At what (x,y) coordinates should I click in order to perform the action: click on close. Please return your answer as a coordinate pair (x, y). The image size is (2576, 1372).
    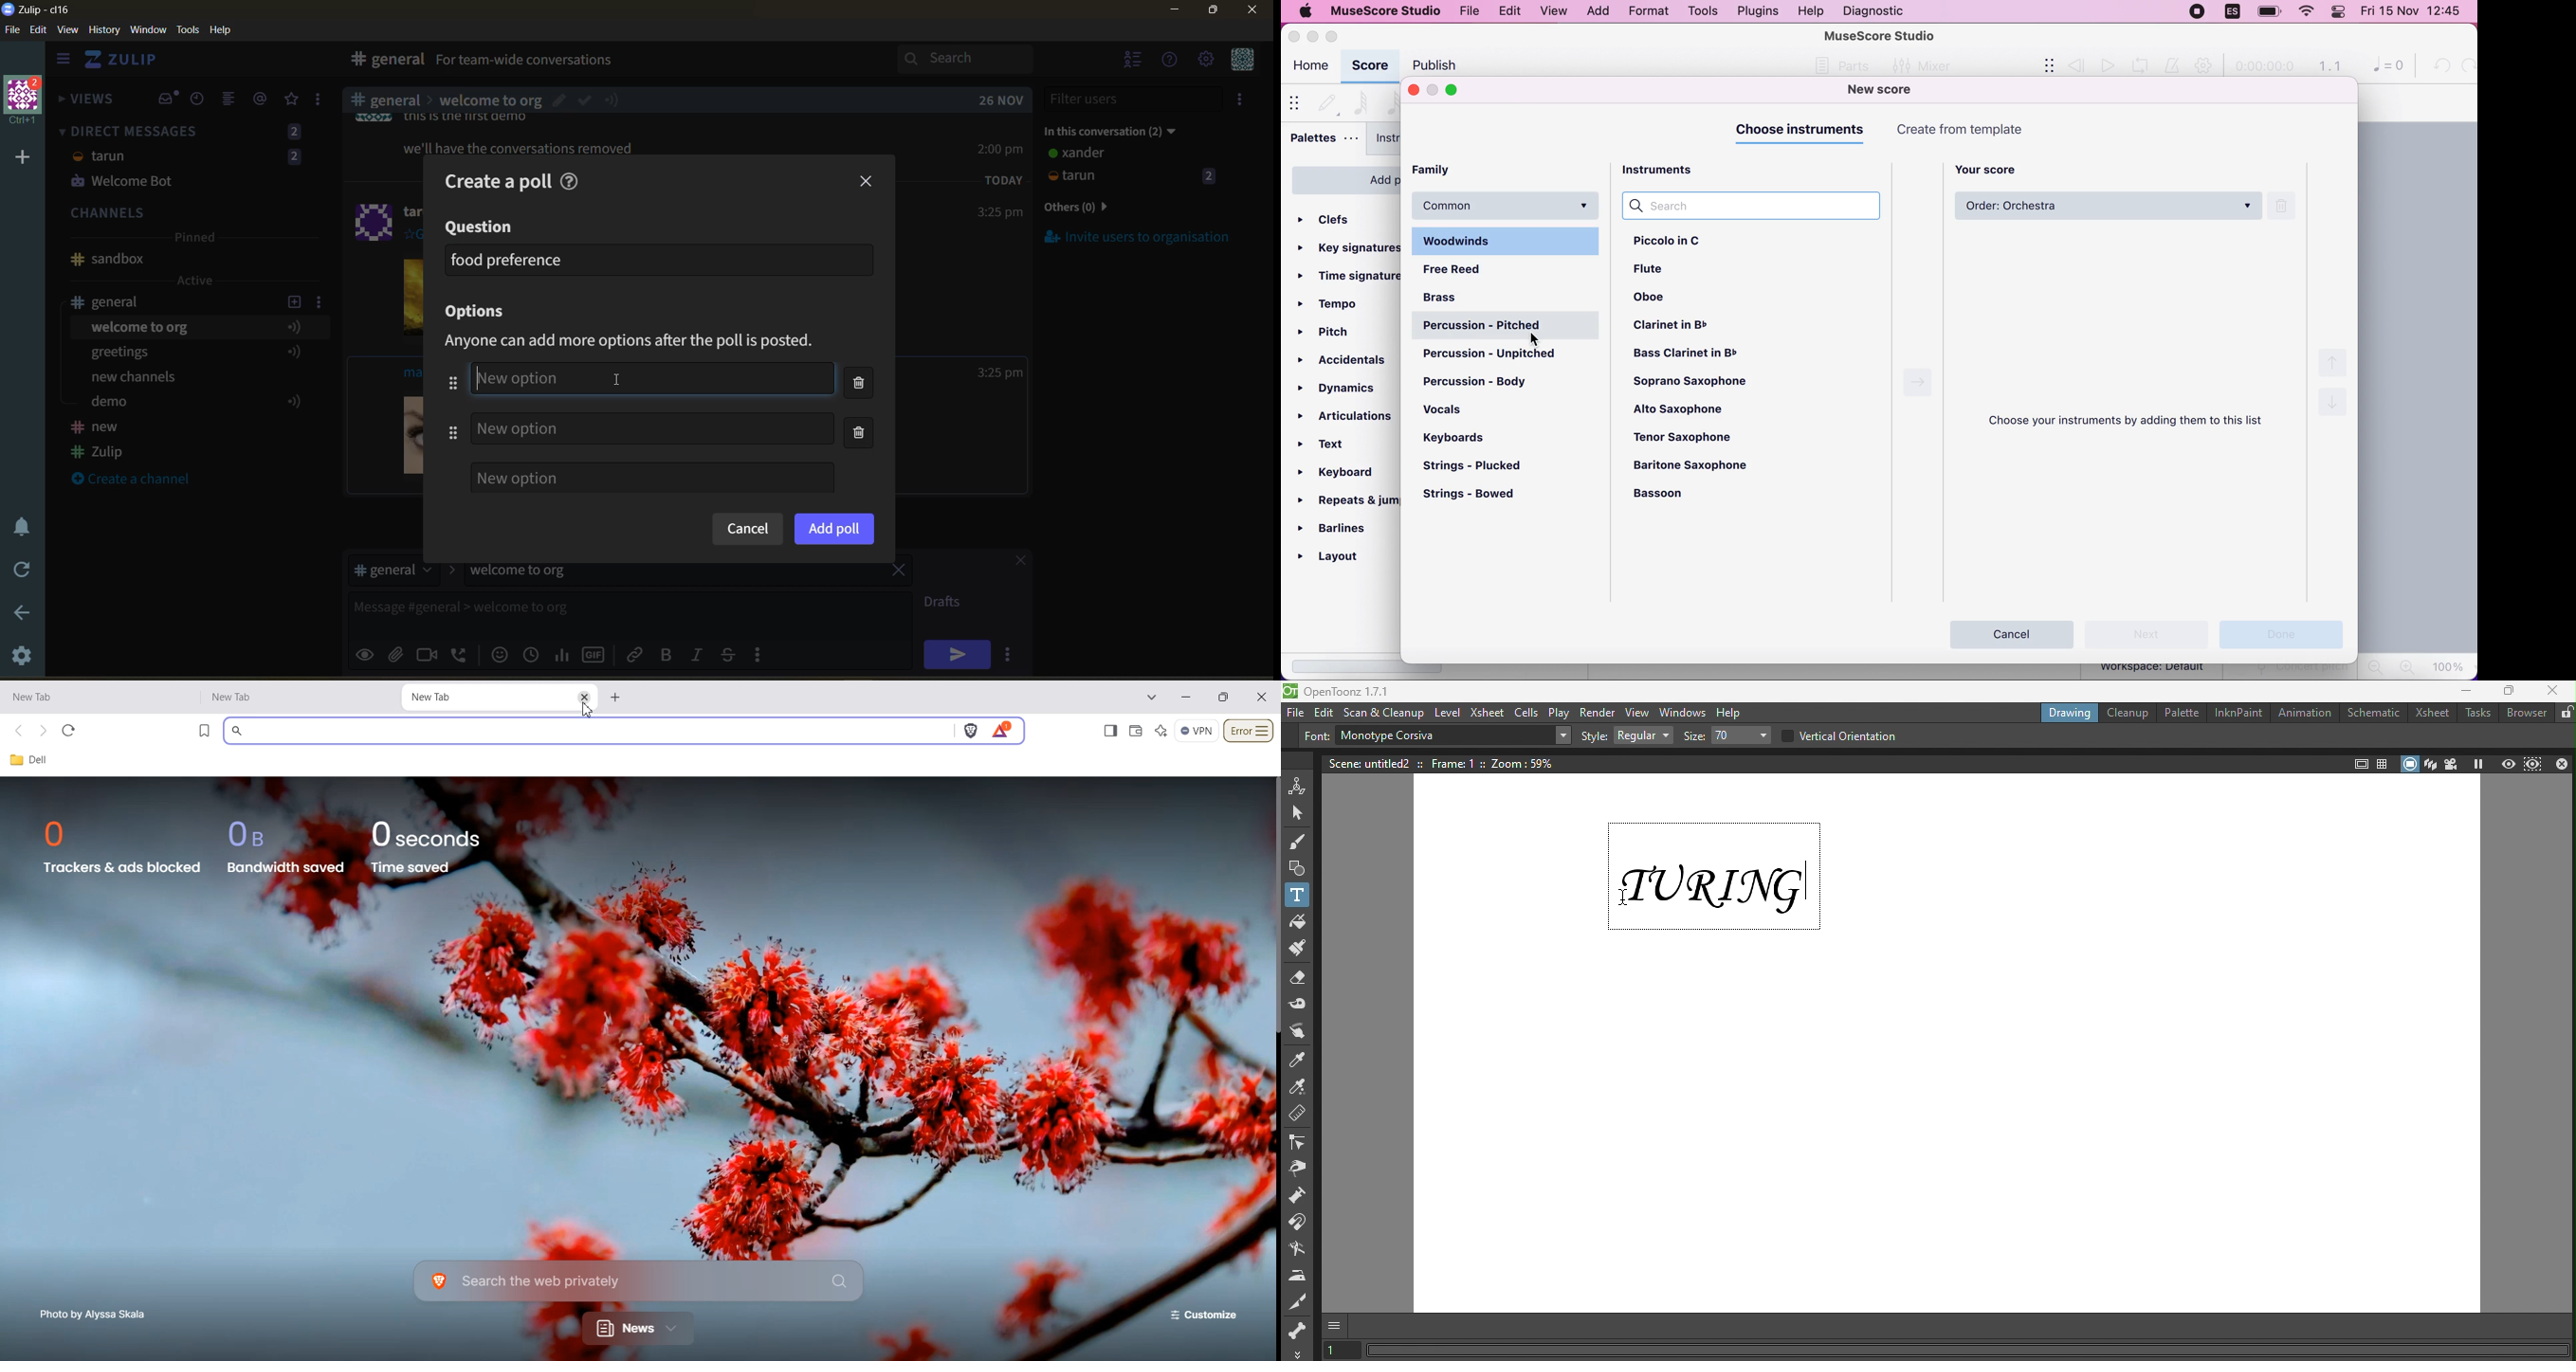
    Looking at the image, I should click on (1014, 562).